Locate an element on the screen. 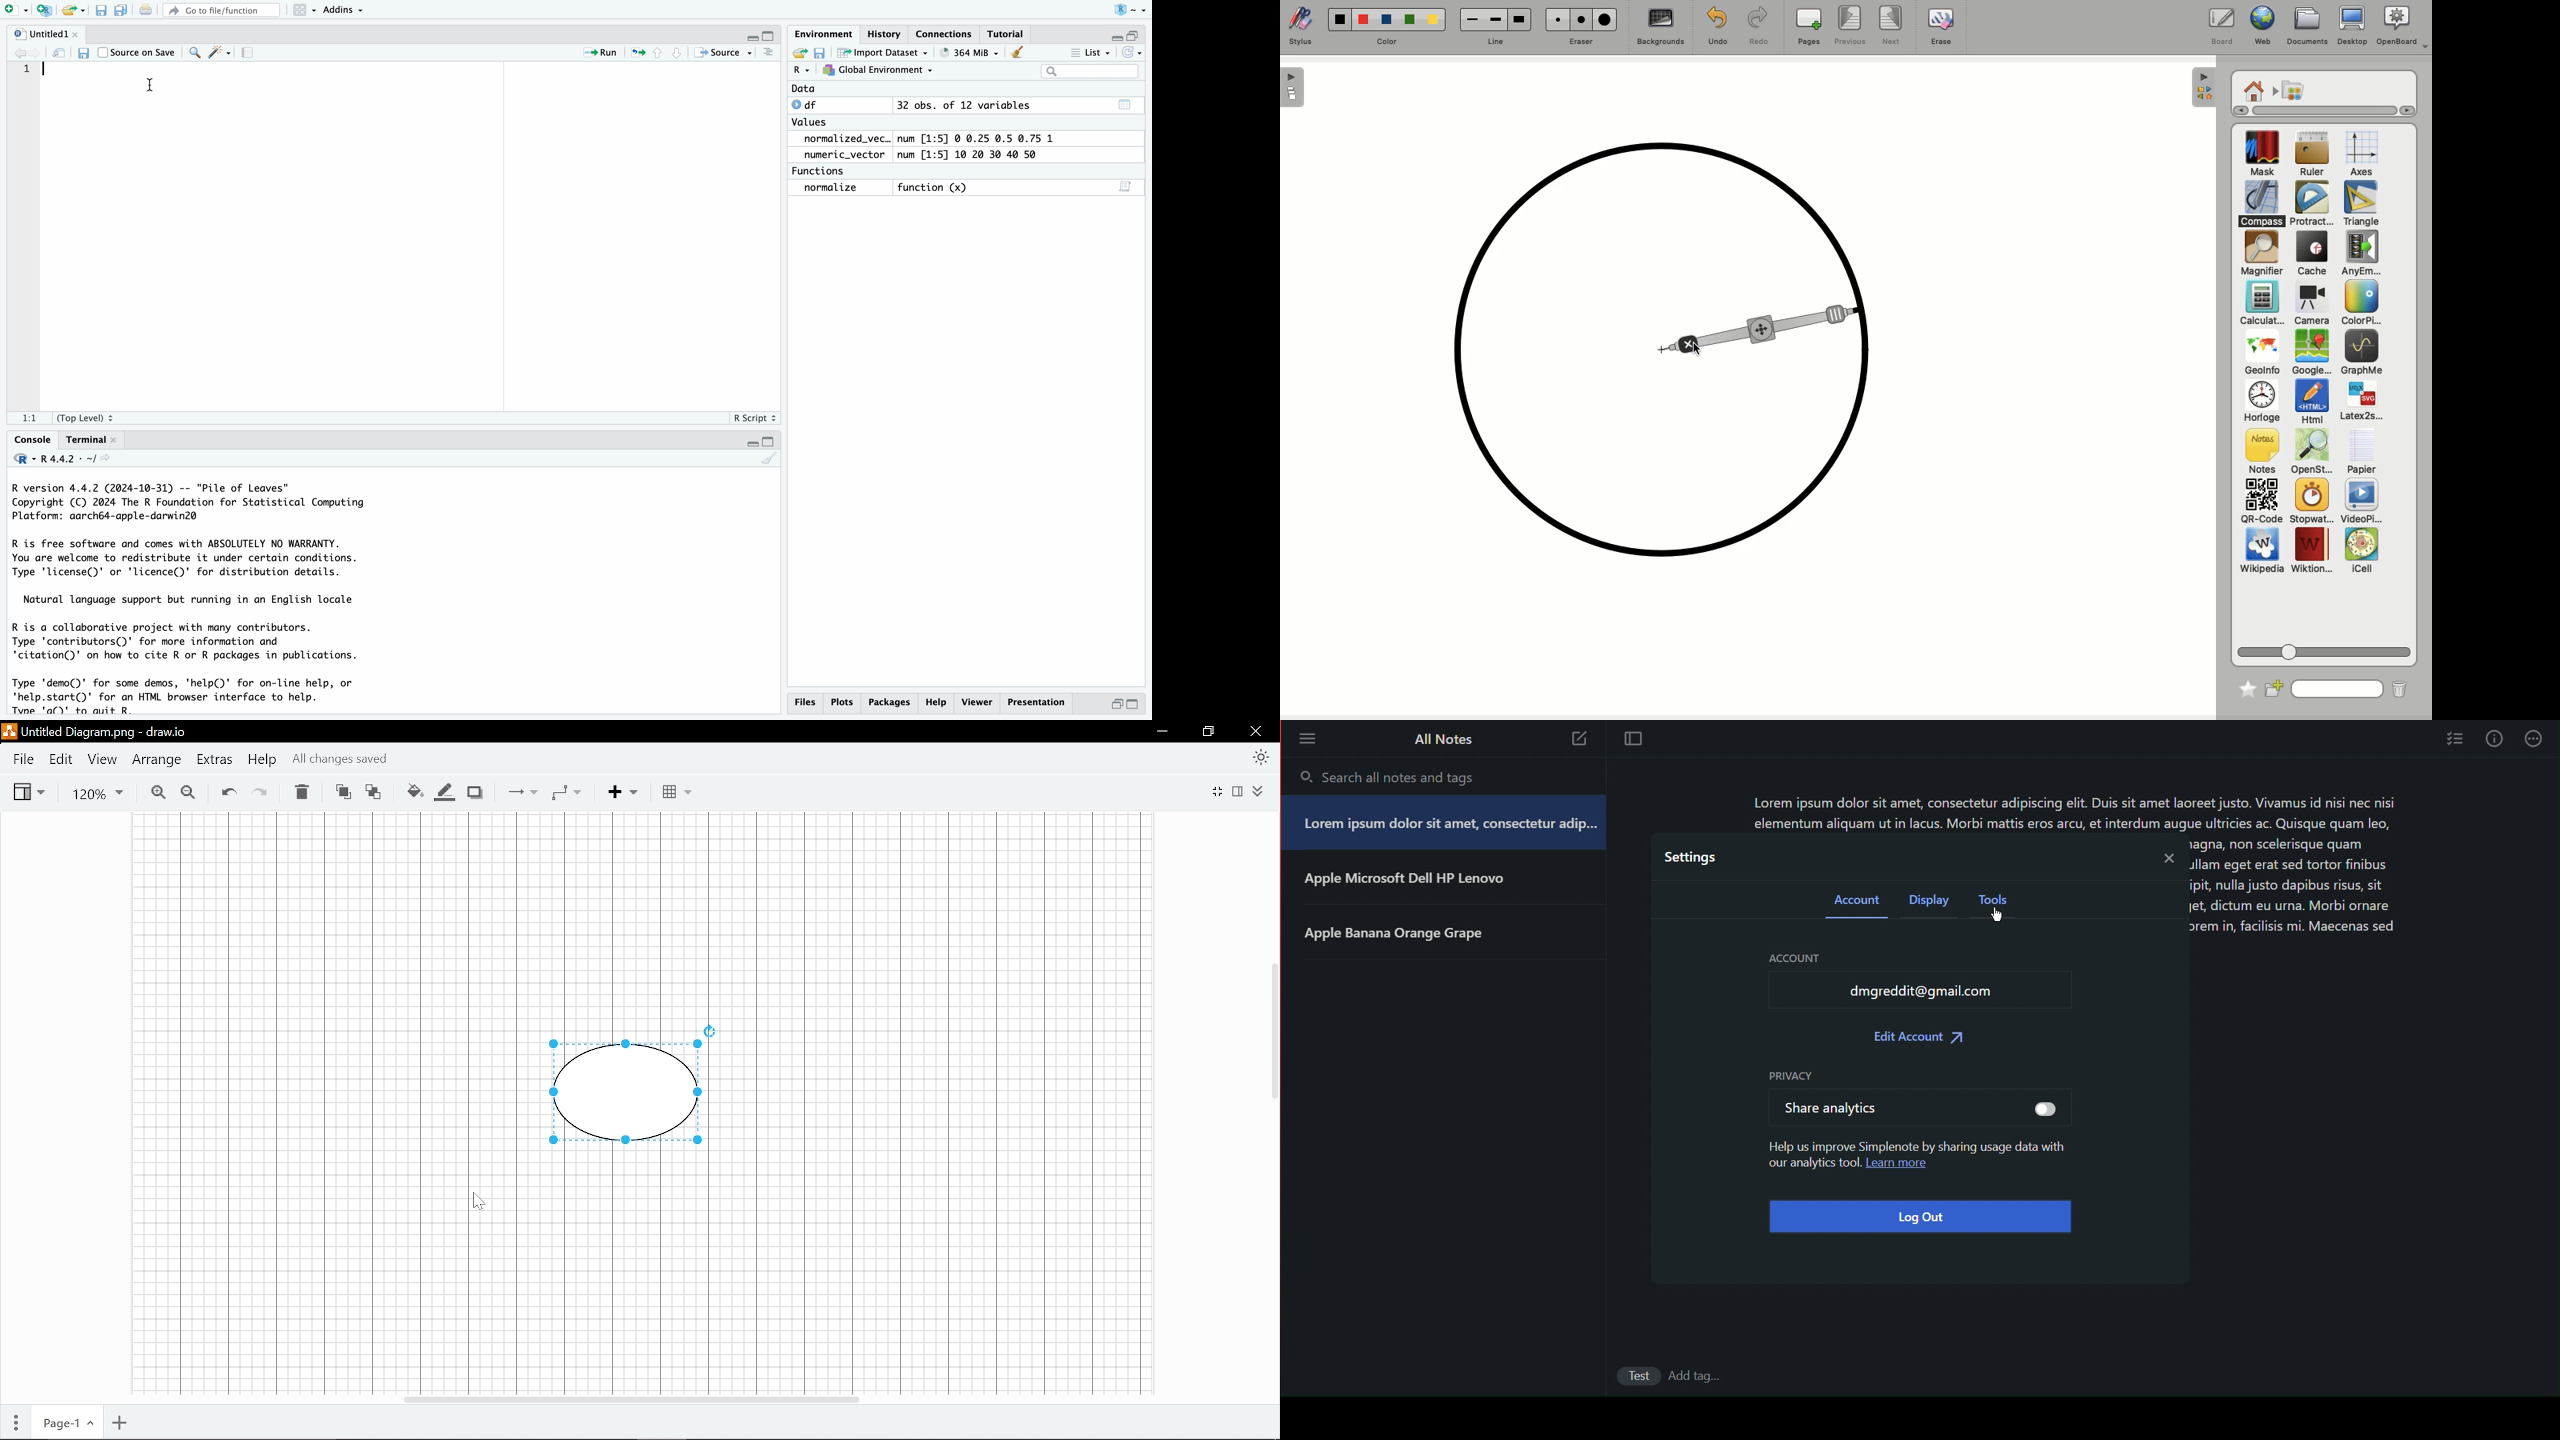 Image resolution: width=2576 pixels, height=1456 pixels. function (x) is located at coordinates (936, 188).